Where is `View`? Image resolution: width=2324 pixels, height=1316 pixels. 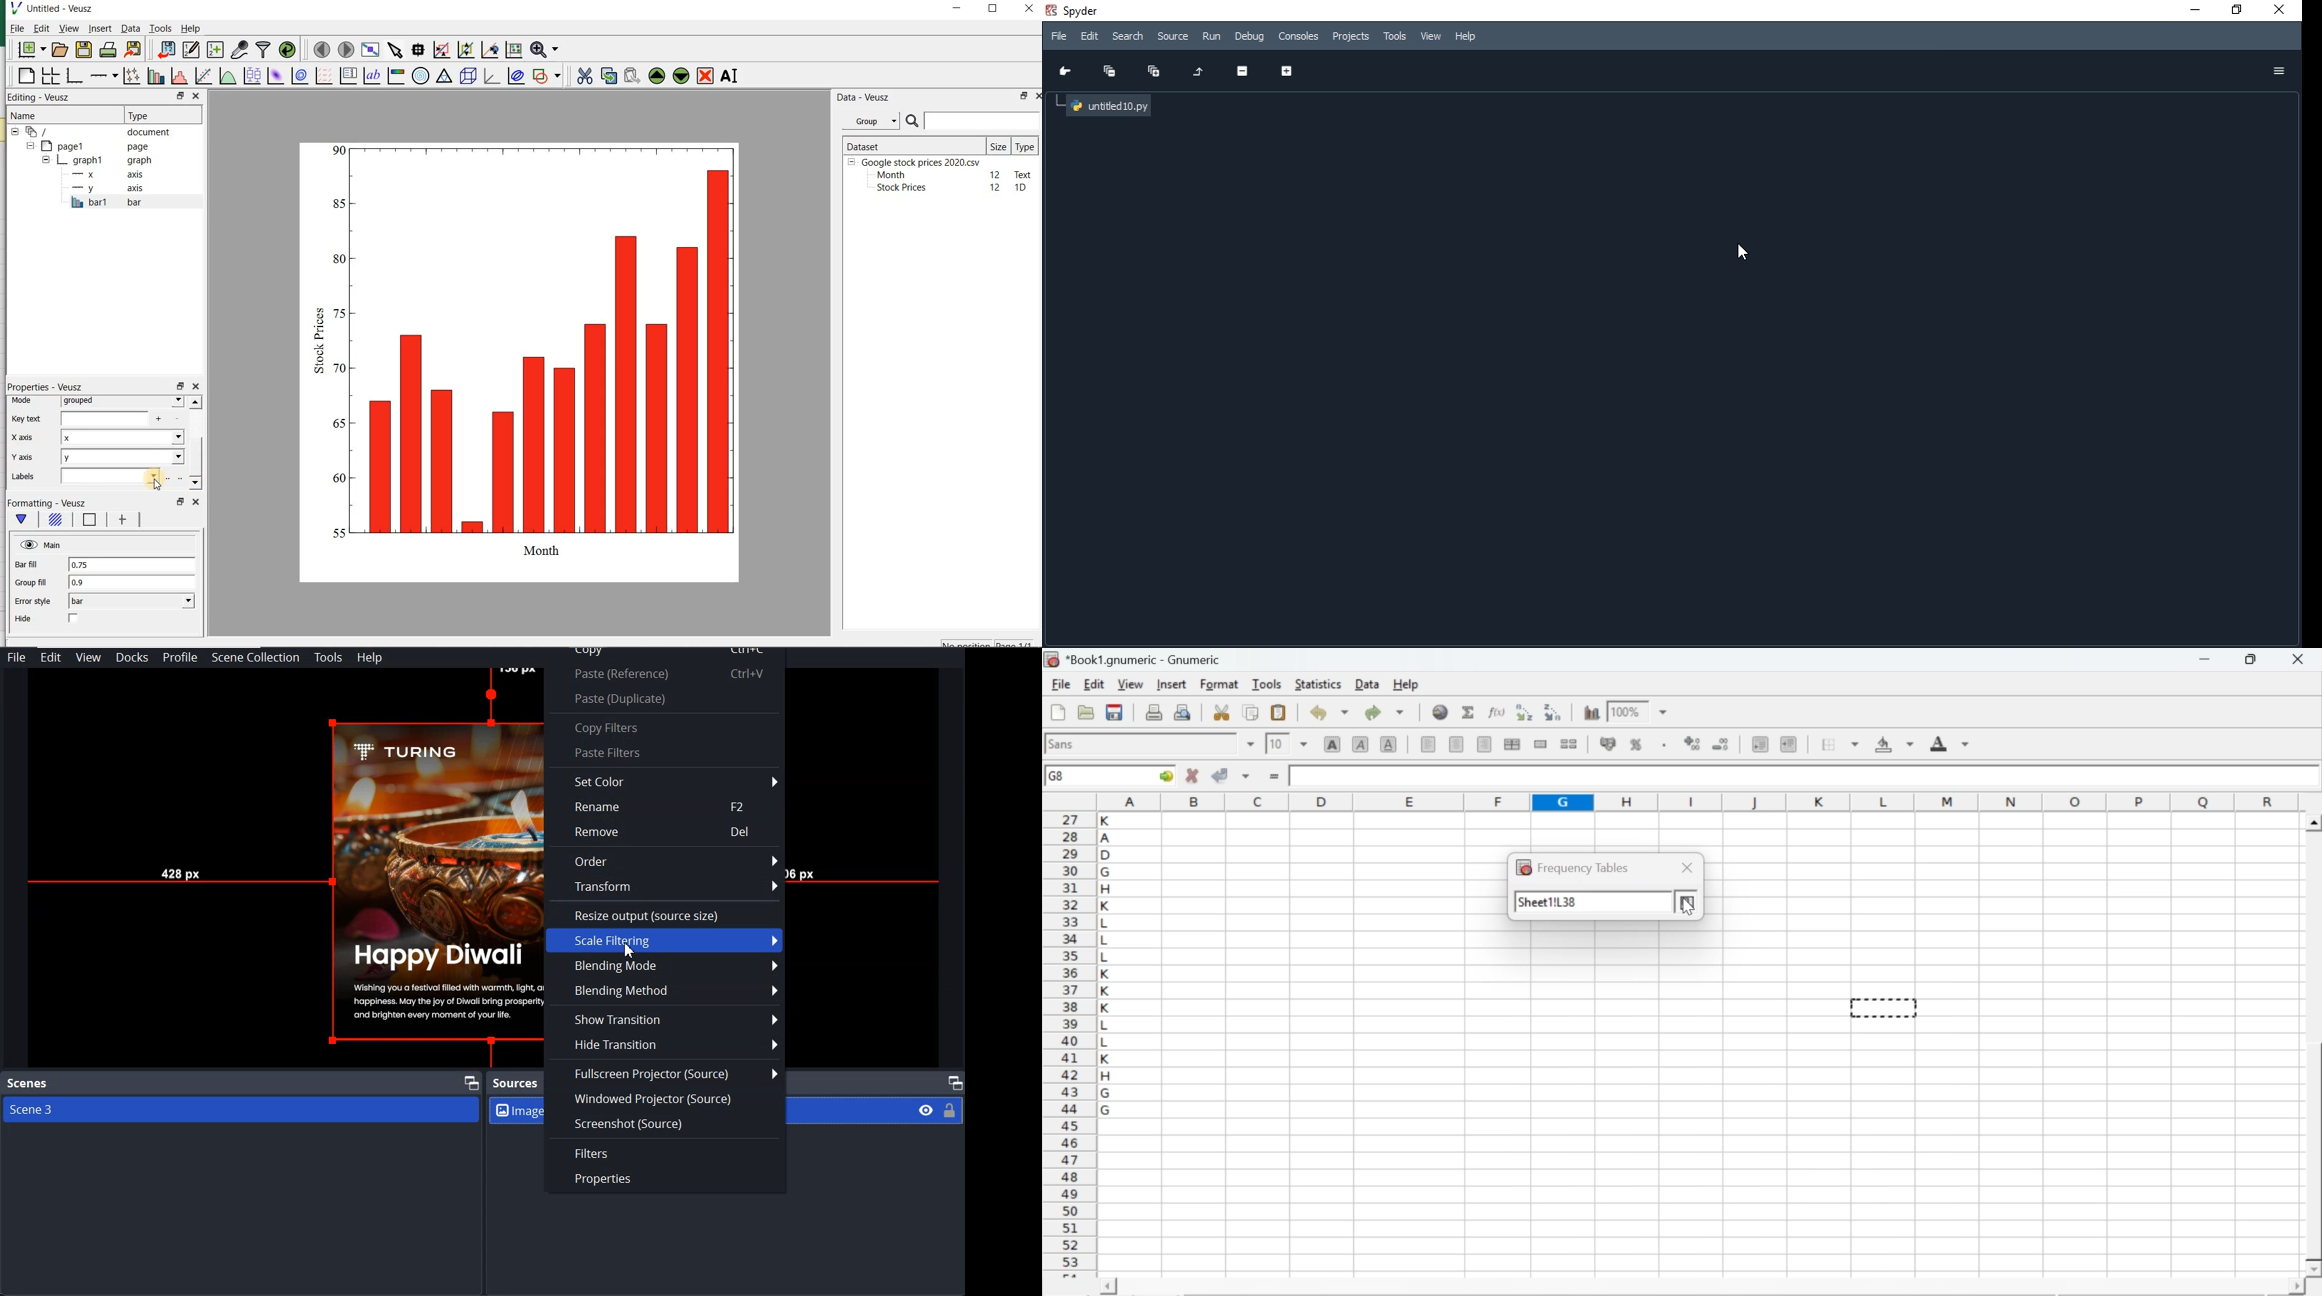
View is located at coordinates (1430, 35).